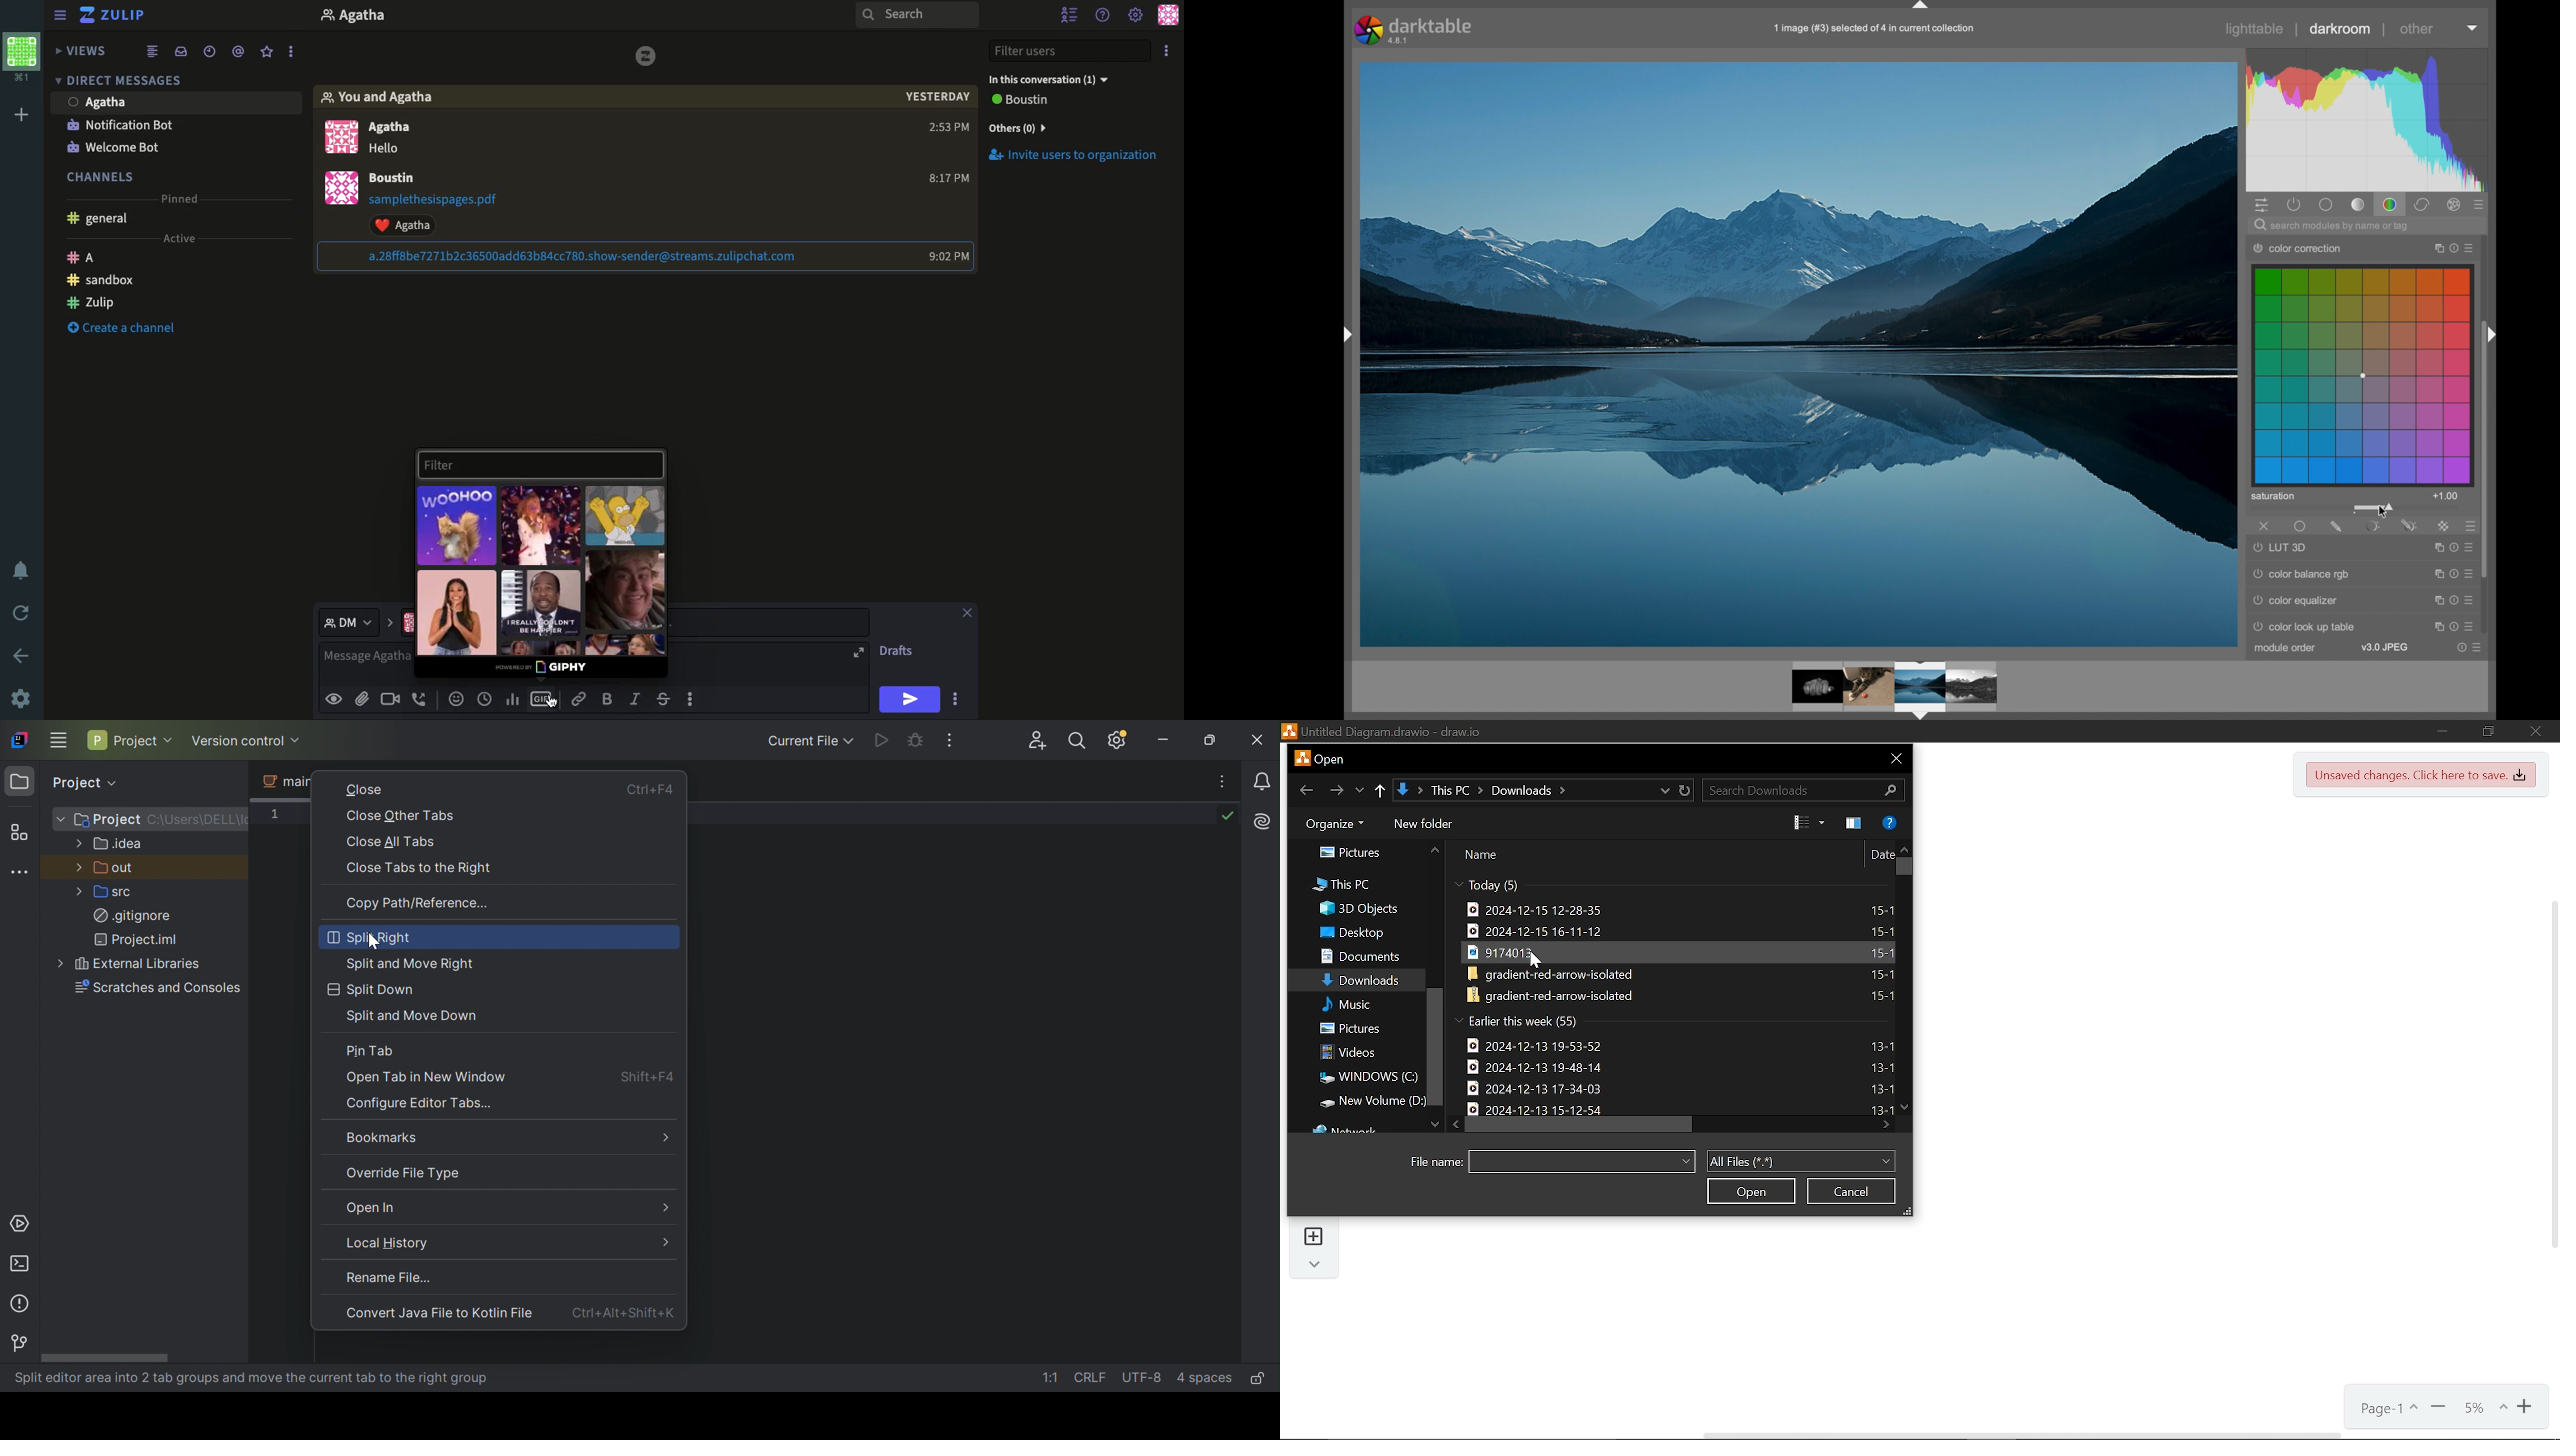 This screenshot has height=1456, width=2576. Describe the element at coordinates (1358, 932) in the screenshot. I see `desktop` at that location.